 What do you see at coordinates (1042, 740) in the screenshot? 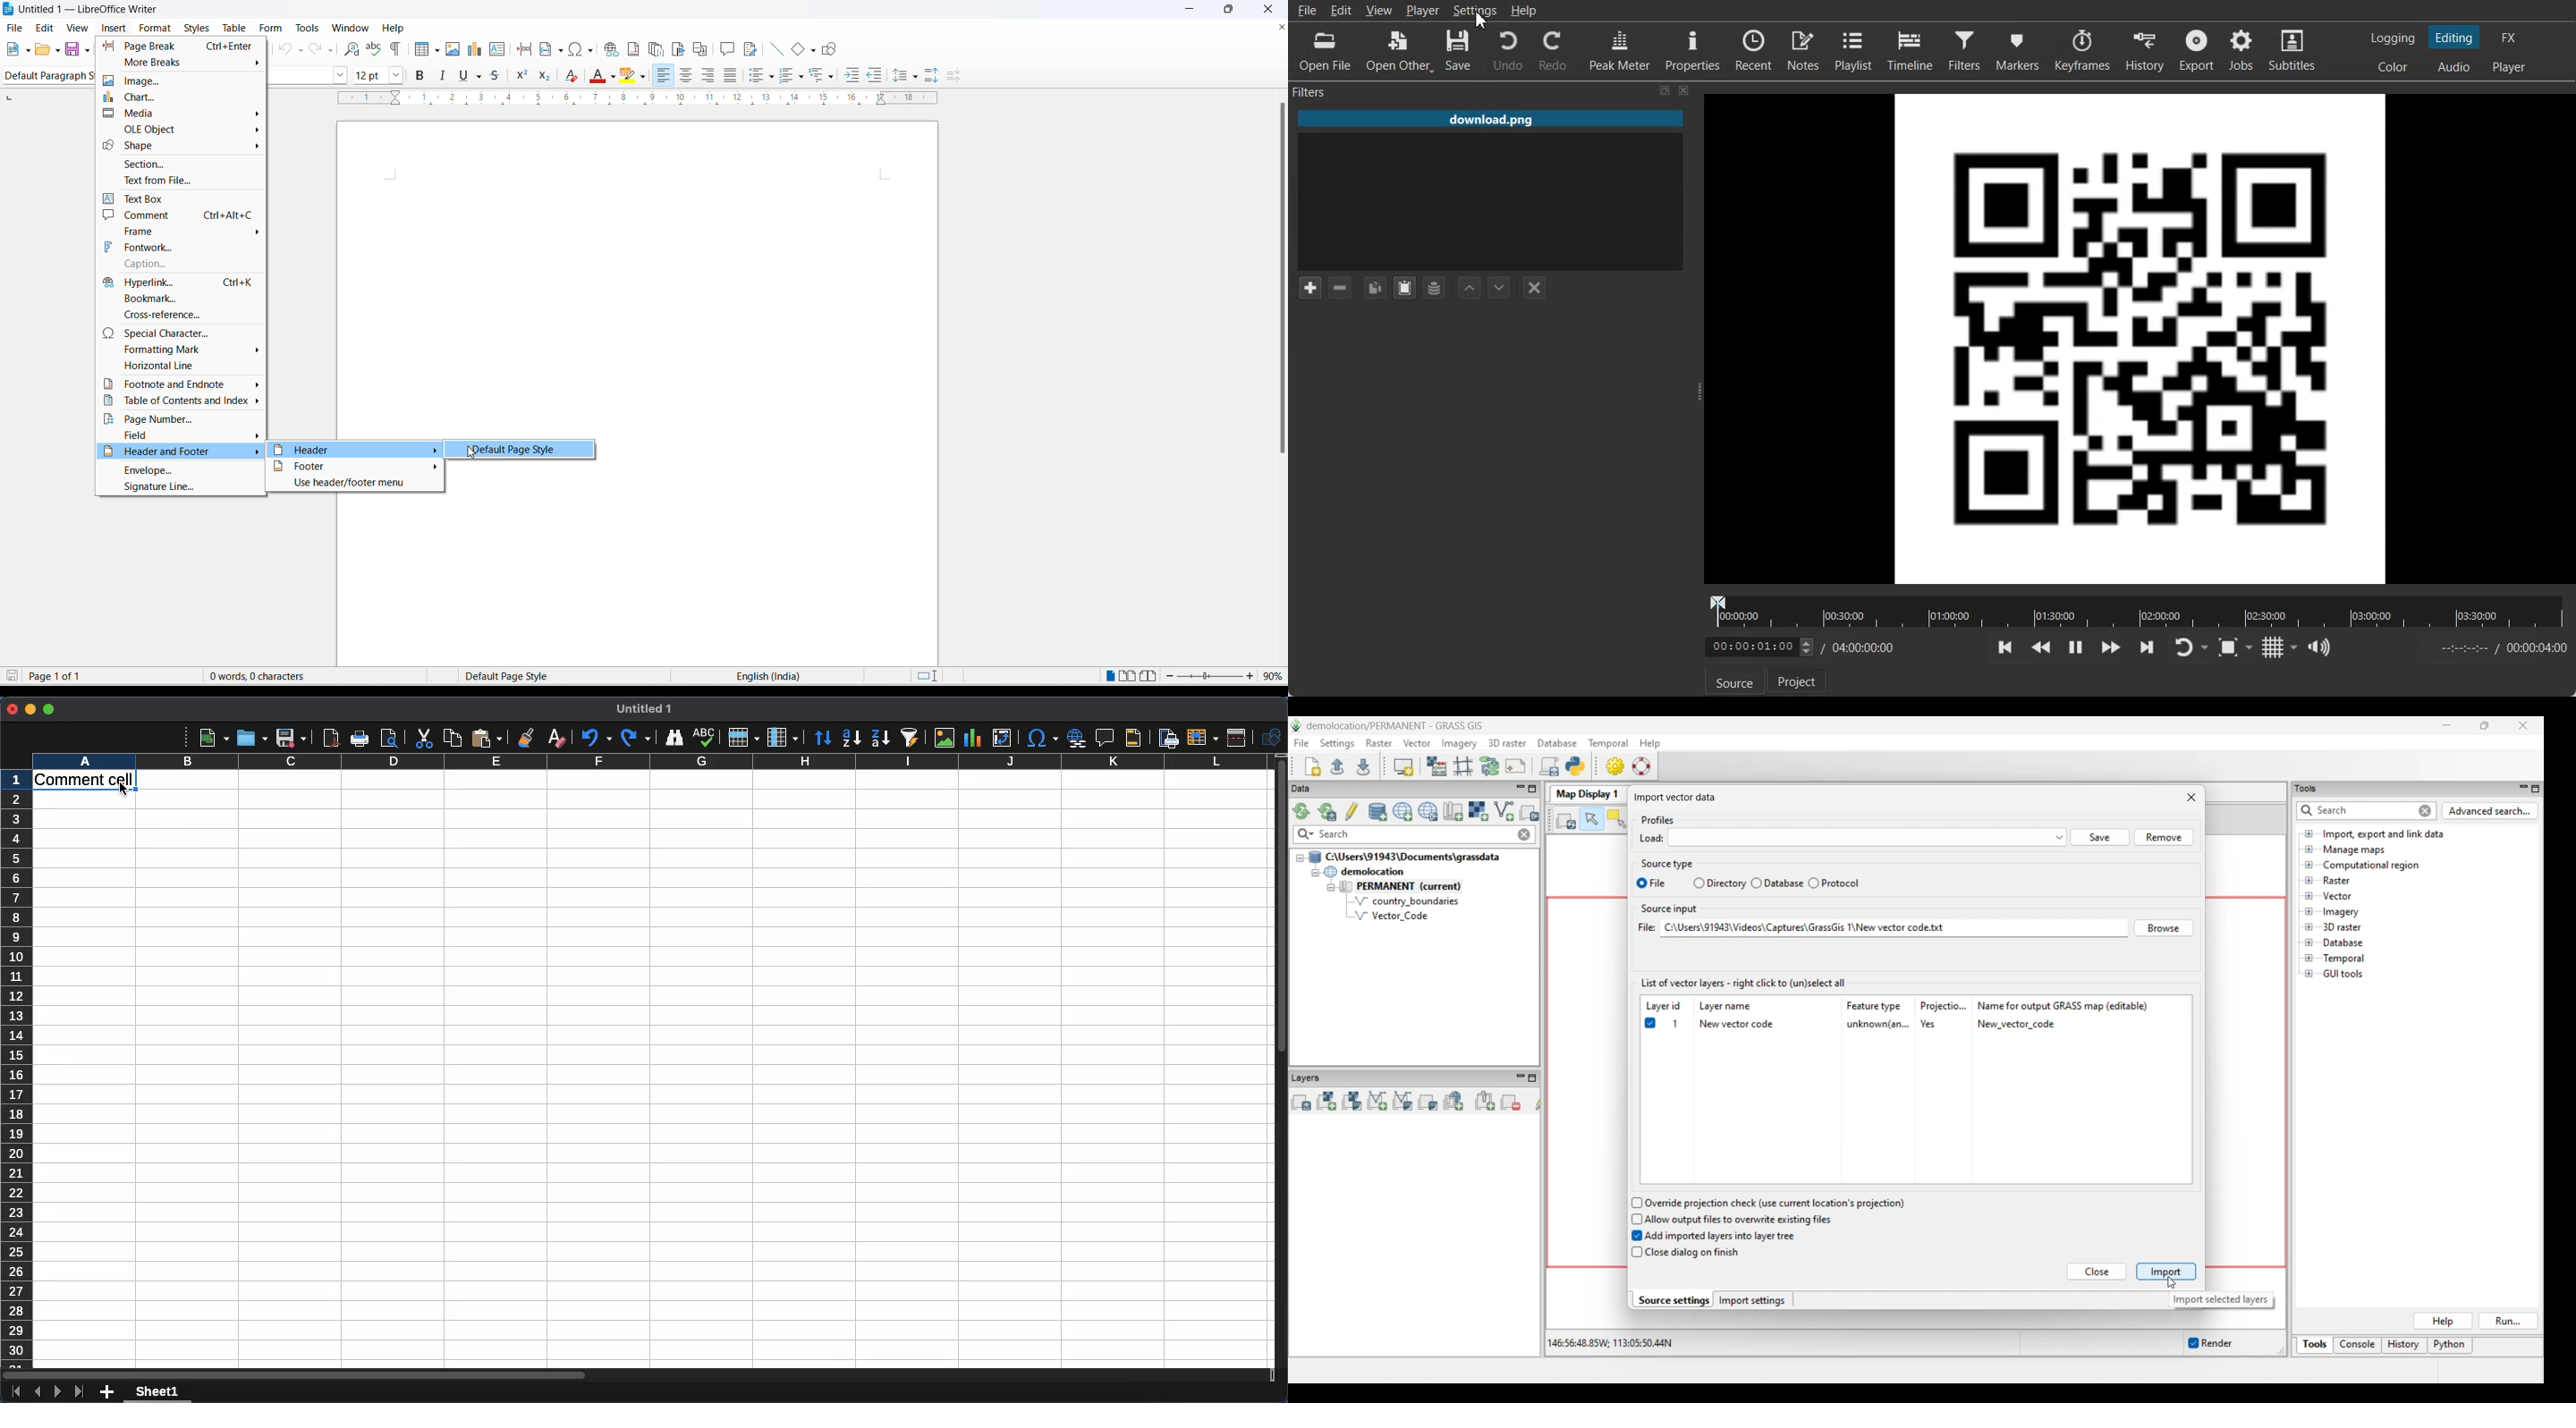
I see `Character` at bounding box center [1042, 740].